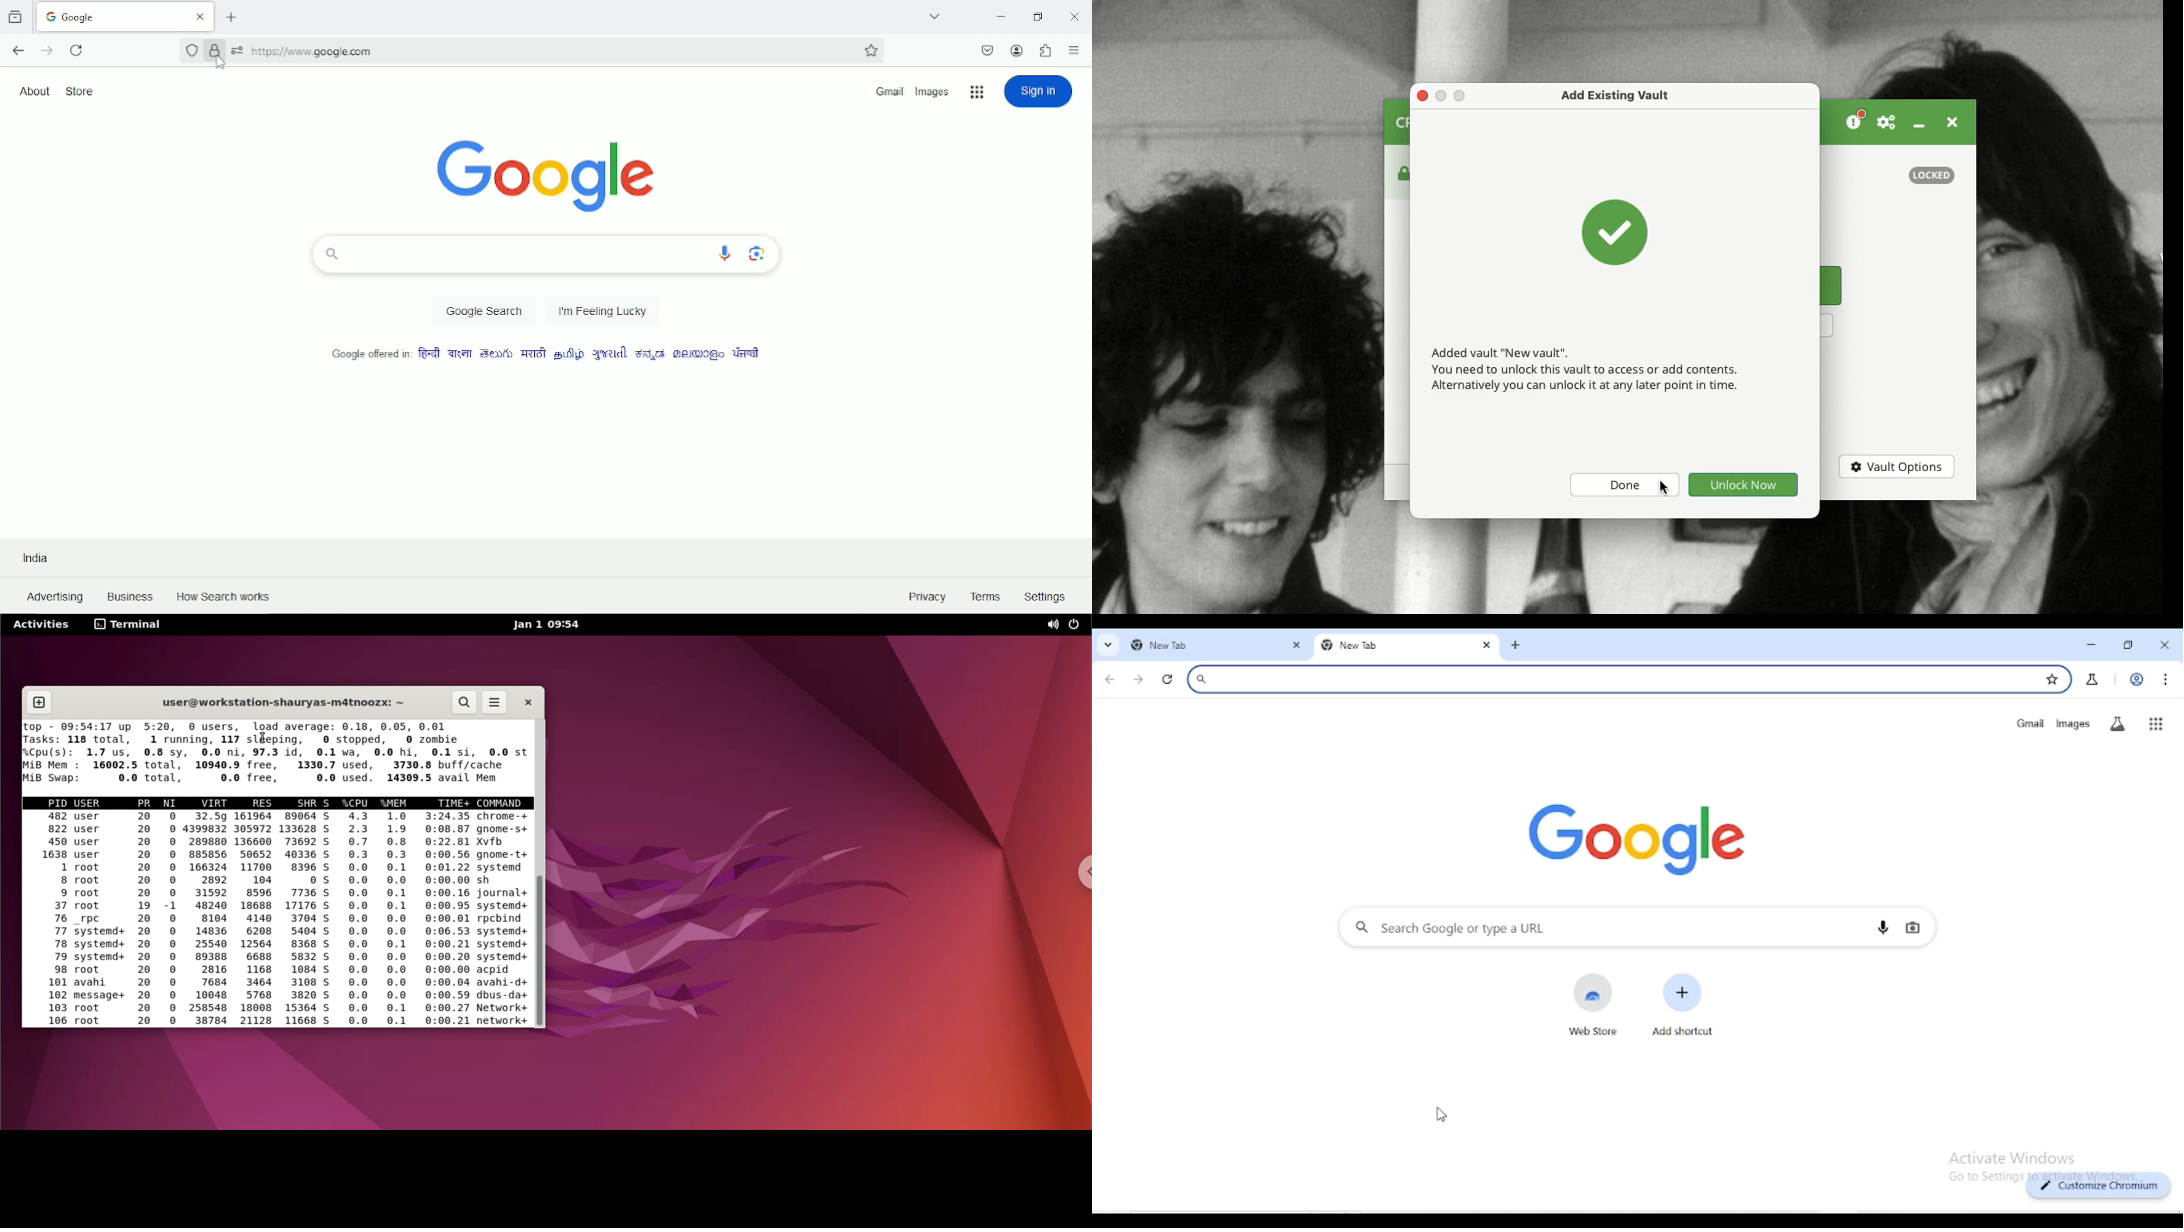 The image size is (2184, 1232). What do you see at coordinates (1884, 928) in the screenshot?
I see `search by voice` at bounding box center [1884, 928].